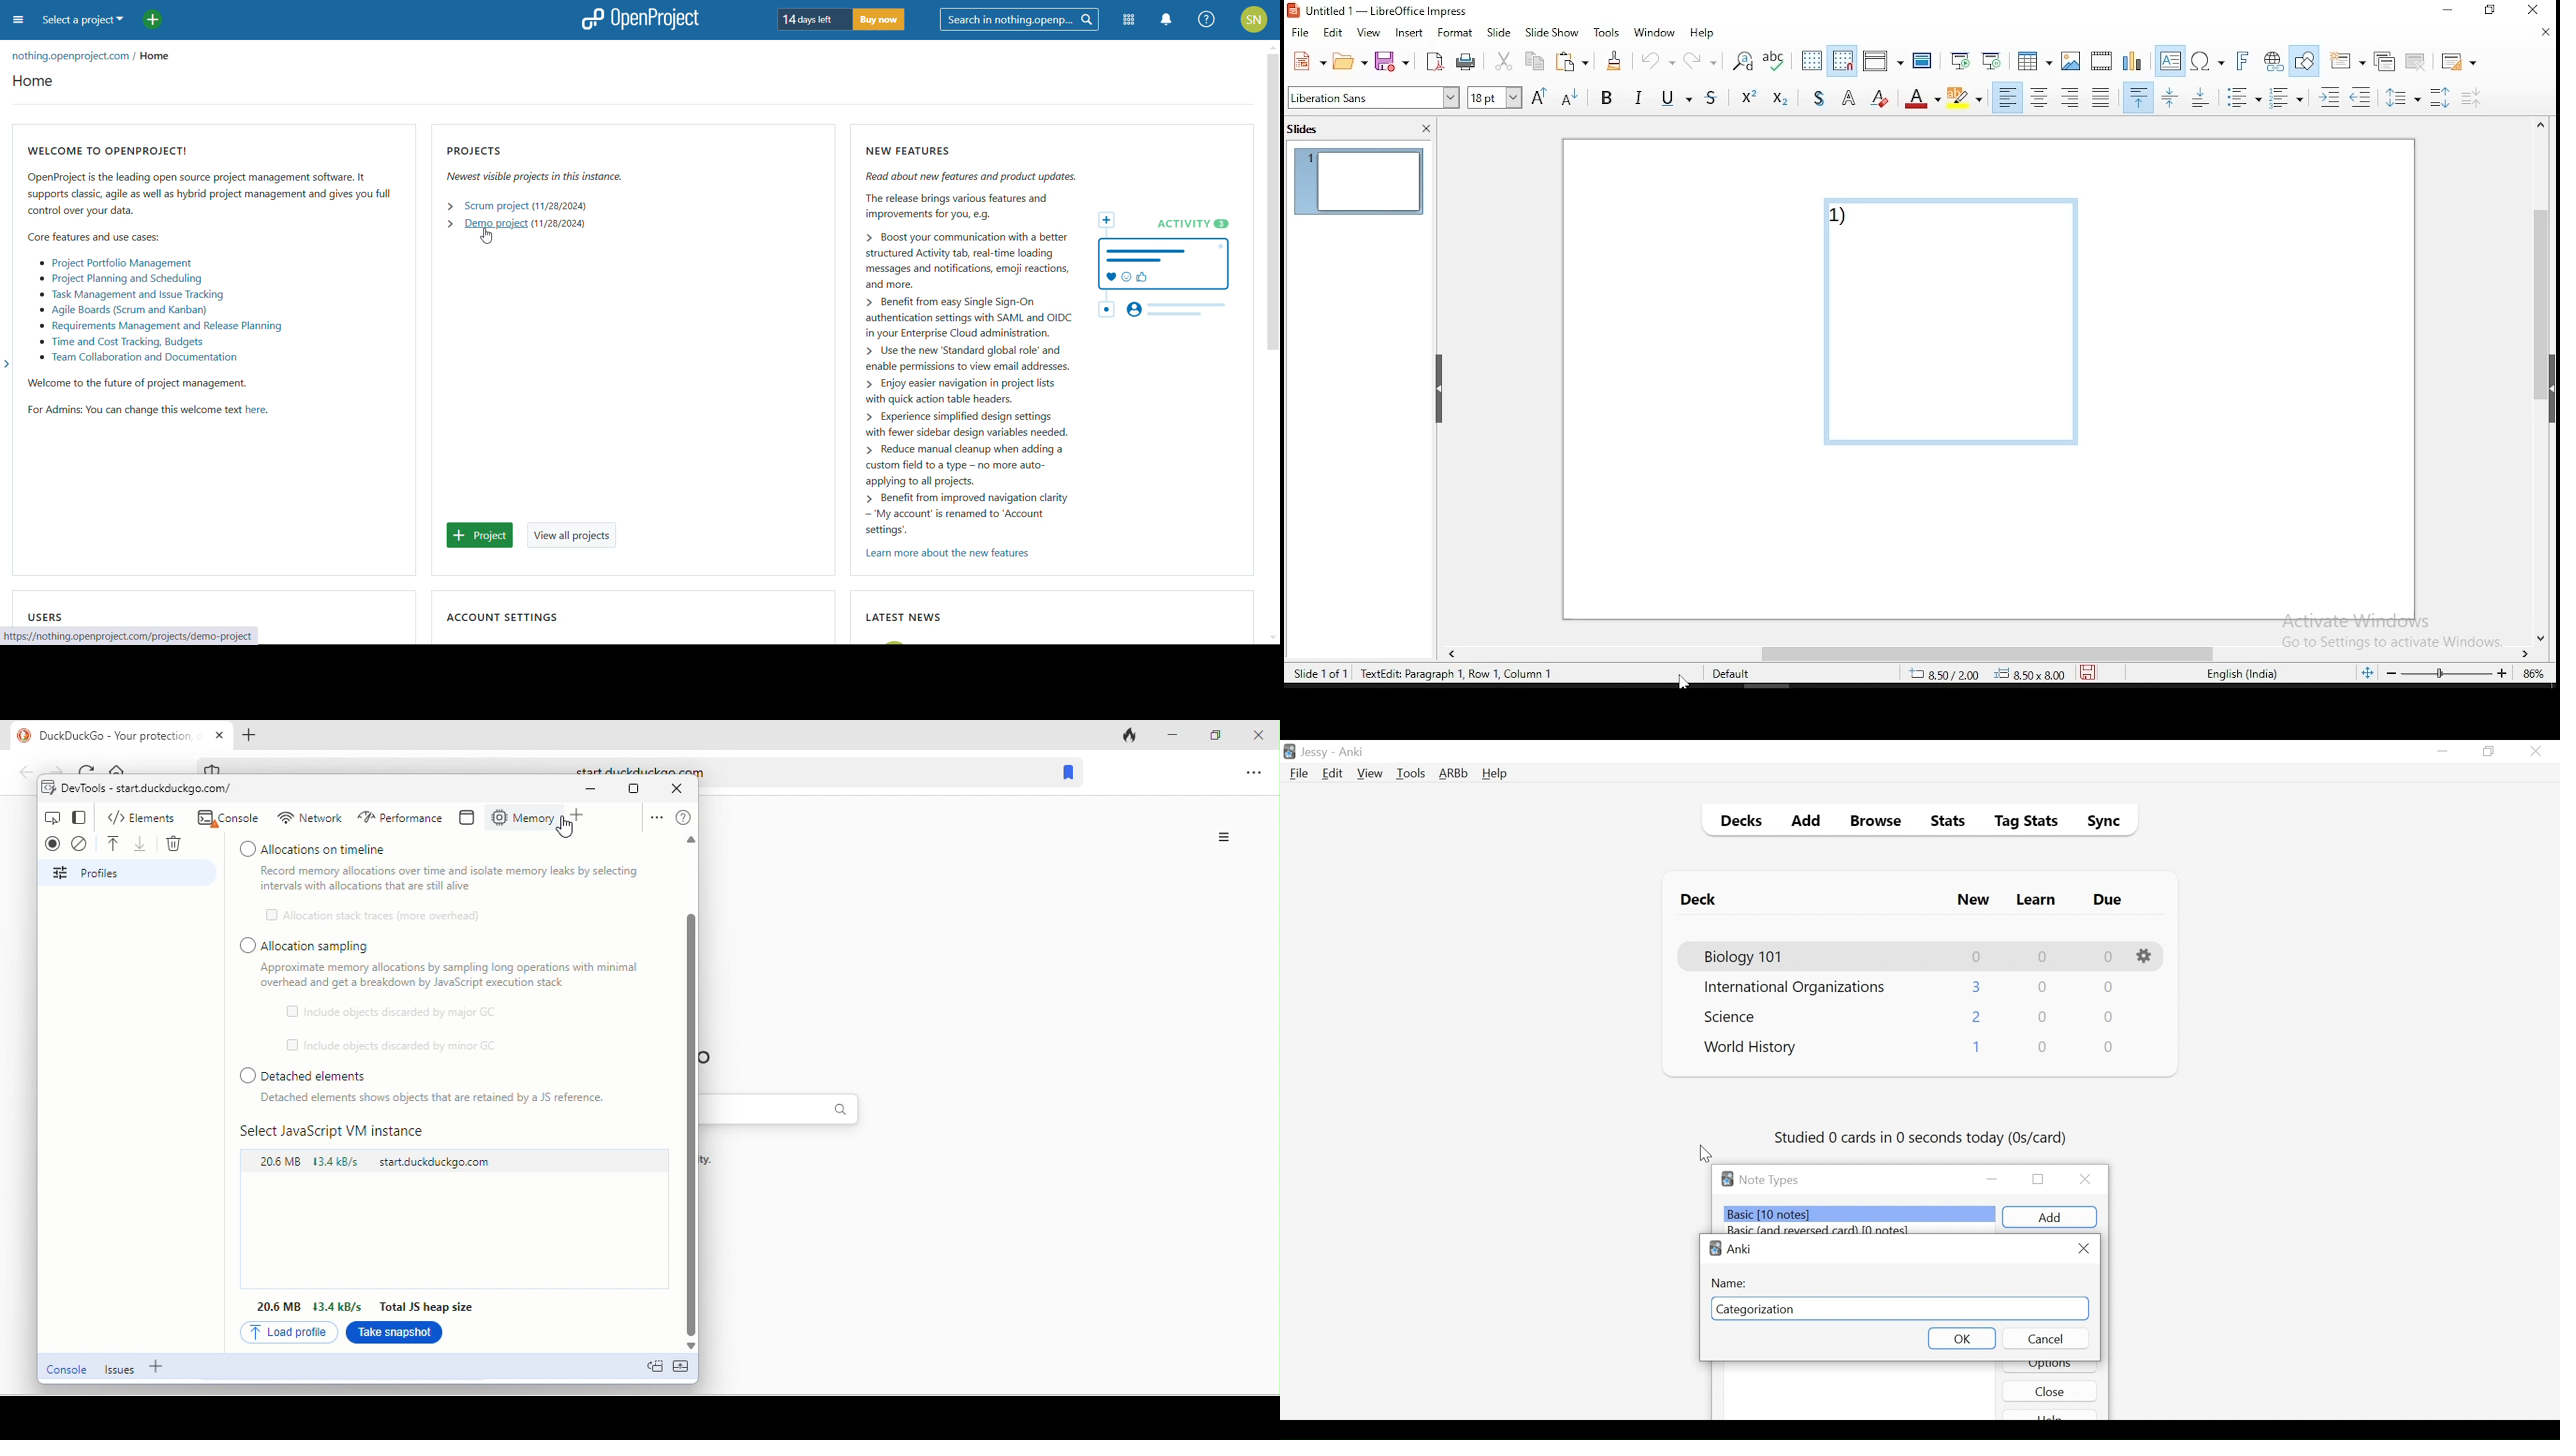 This screenshot has width=2576, height=1456. What do you see at coordinates (2050, 1367) in the screenshot?
I see `Options` at bounding box center [2050, 1367].